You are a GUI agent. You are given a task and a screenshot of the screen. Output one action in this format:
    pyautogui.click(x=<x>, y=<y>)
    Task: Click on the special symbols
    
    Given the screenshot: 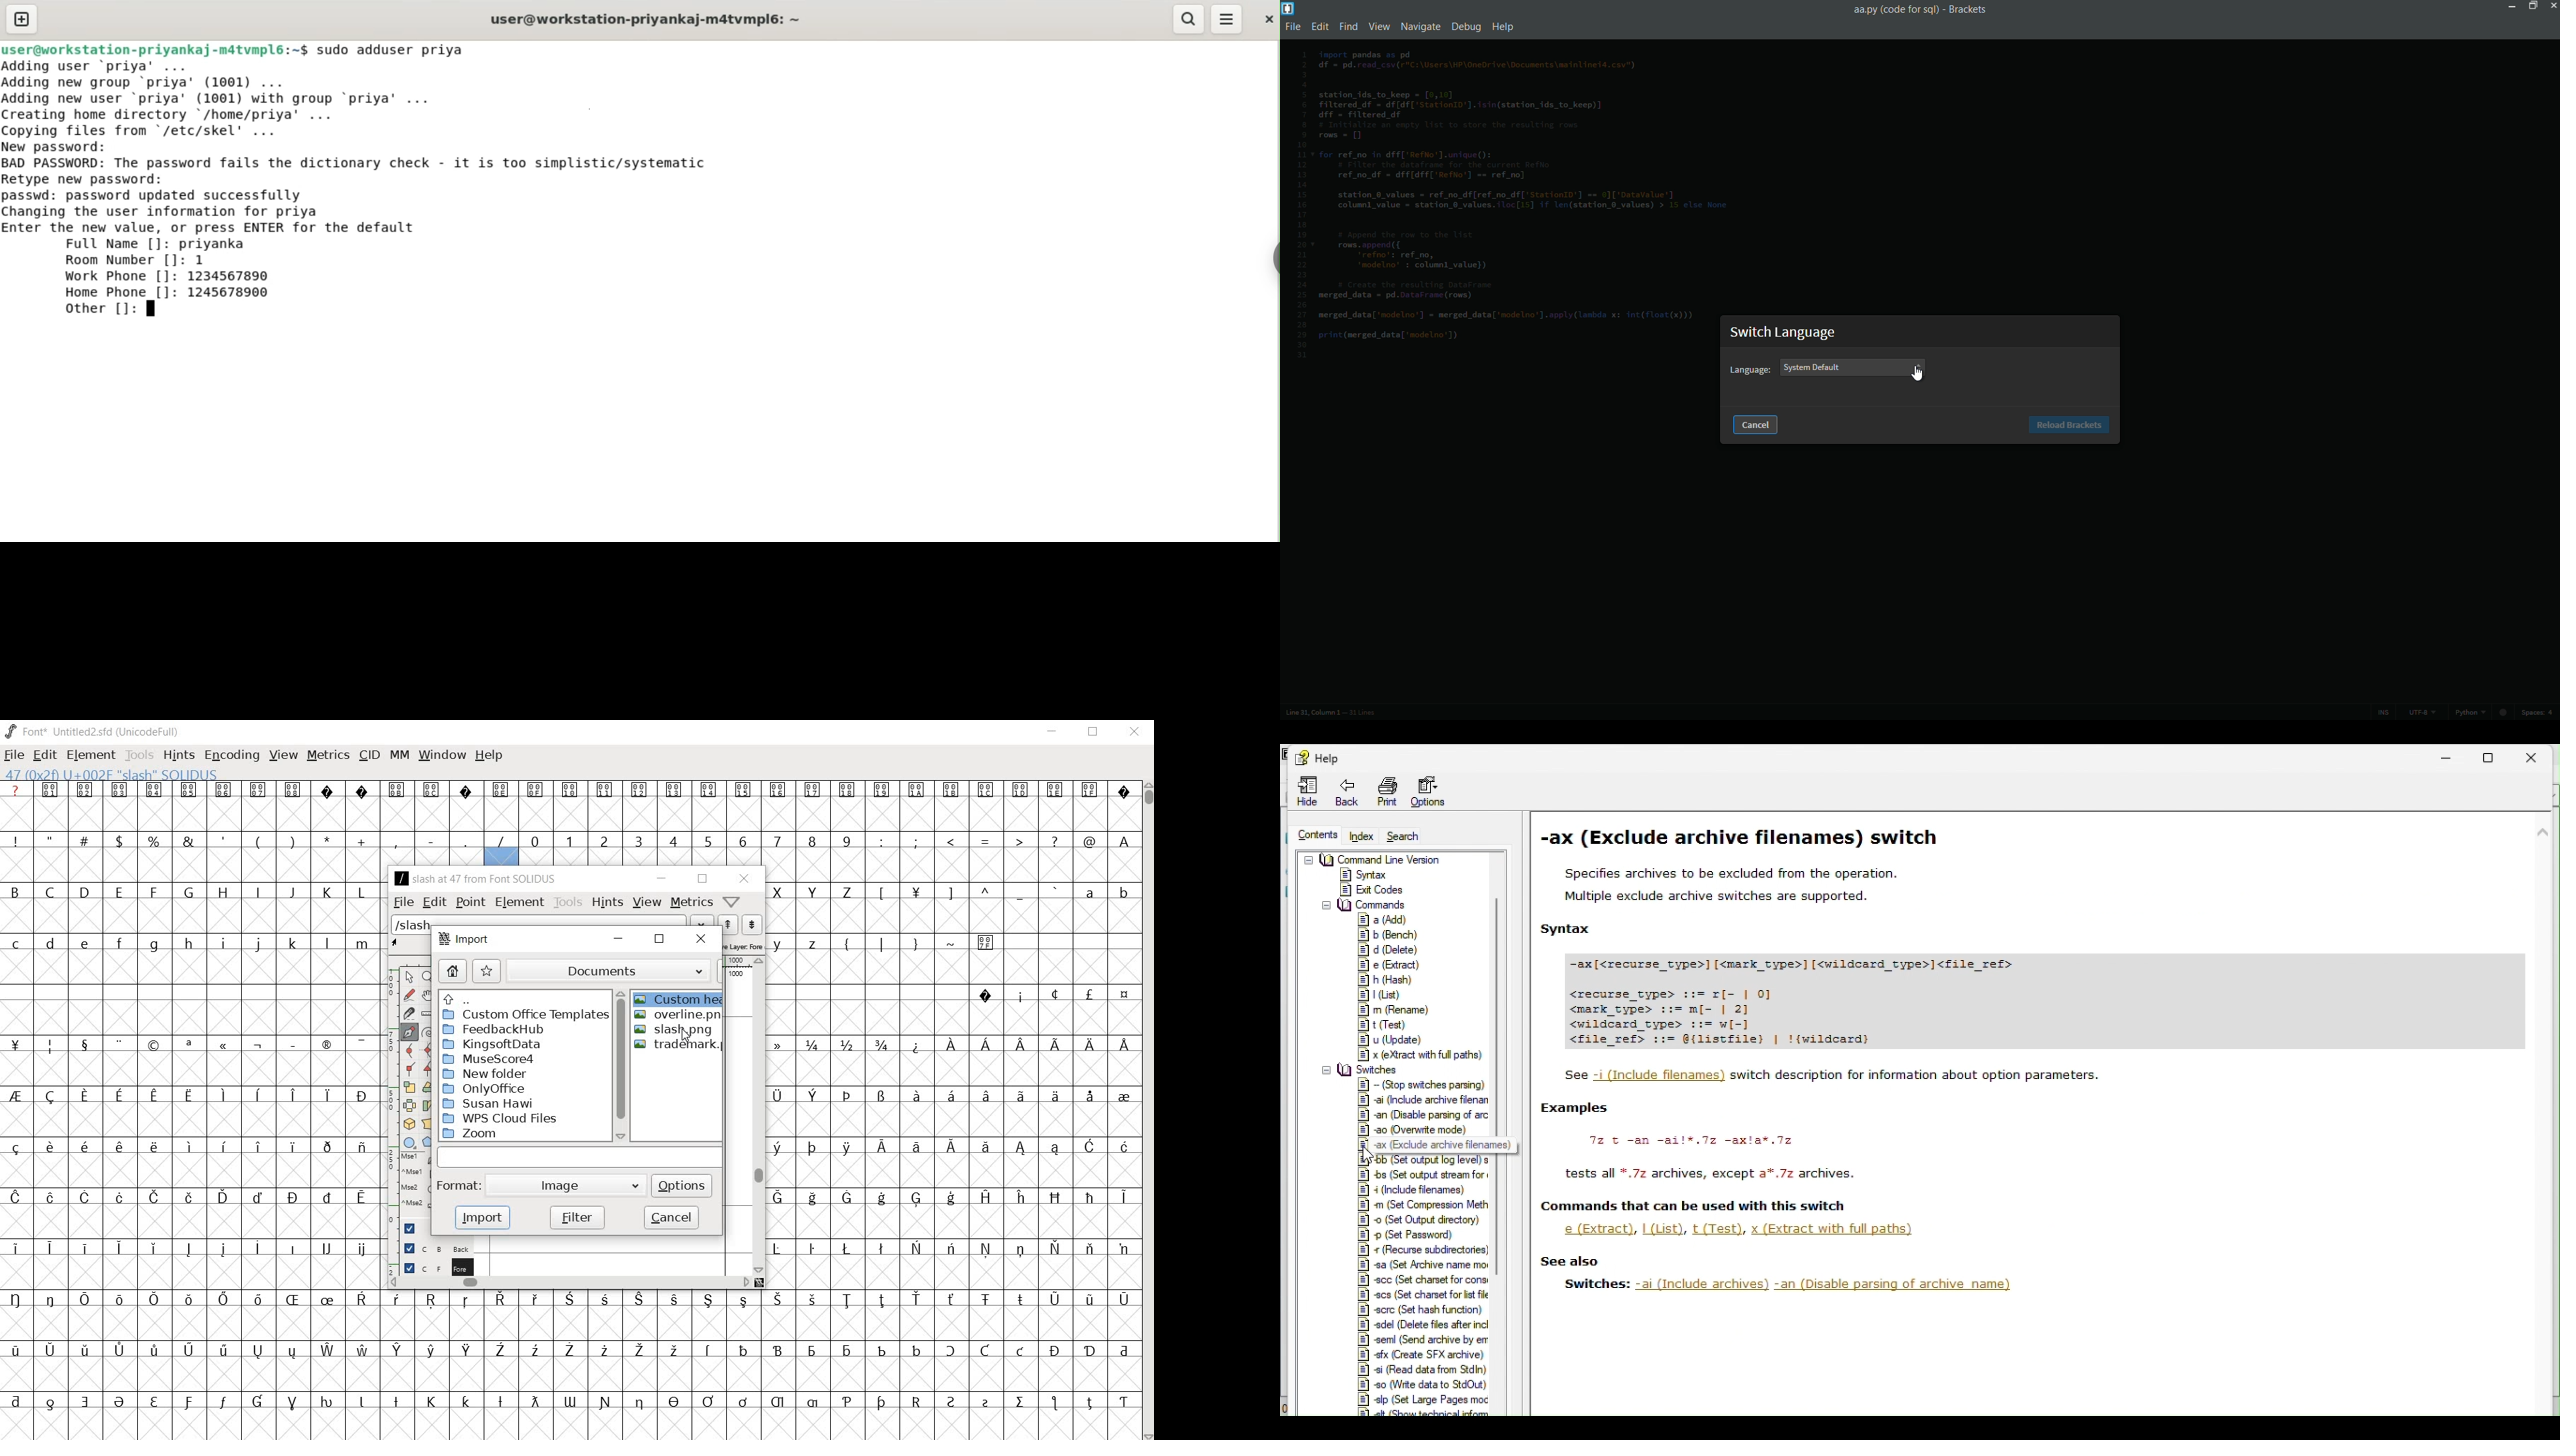 What is the action you would take?
    pyautogui.click(x=568, y=789)
    